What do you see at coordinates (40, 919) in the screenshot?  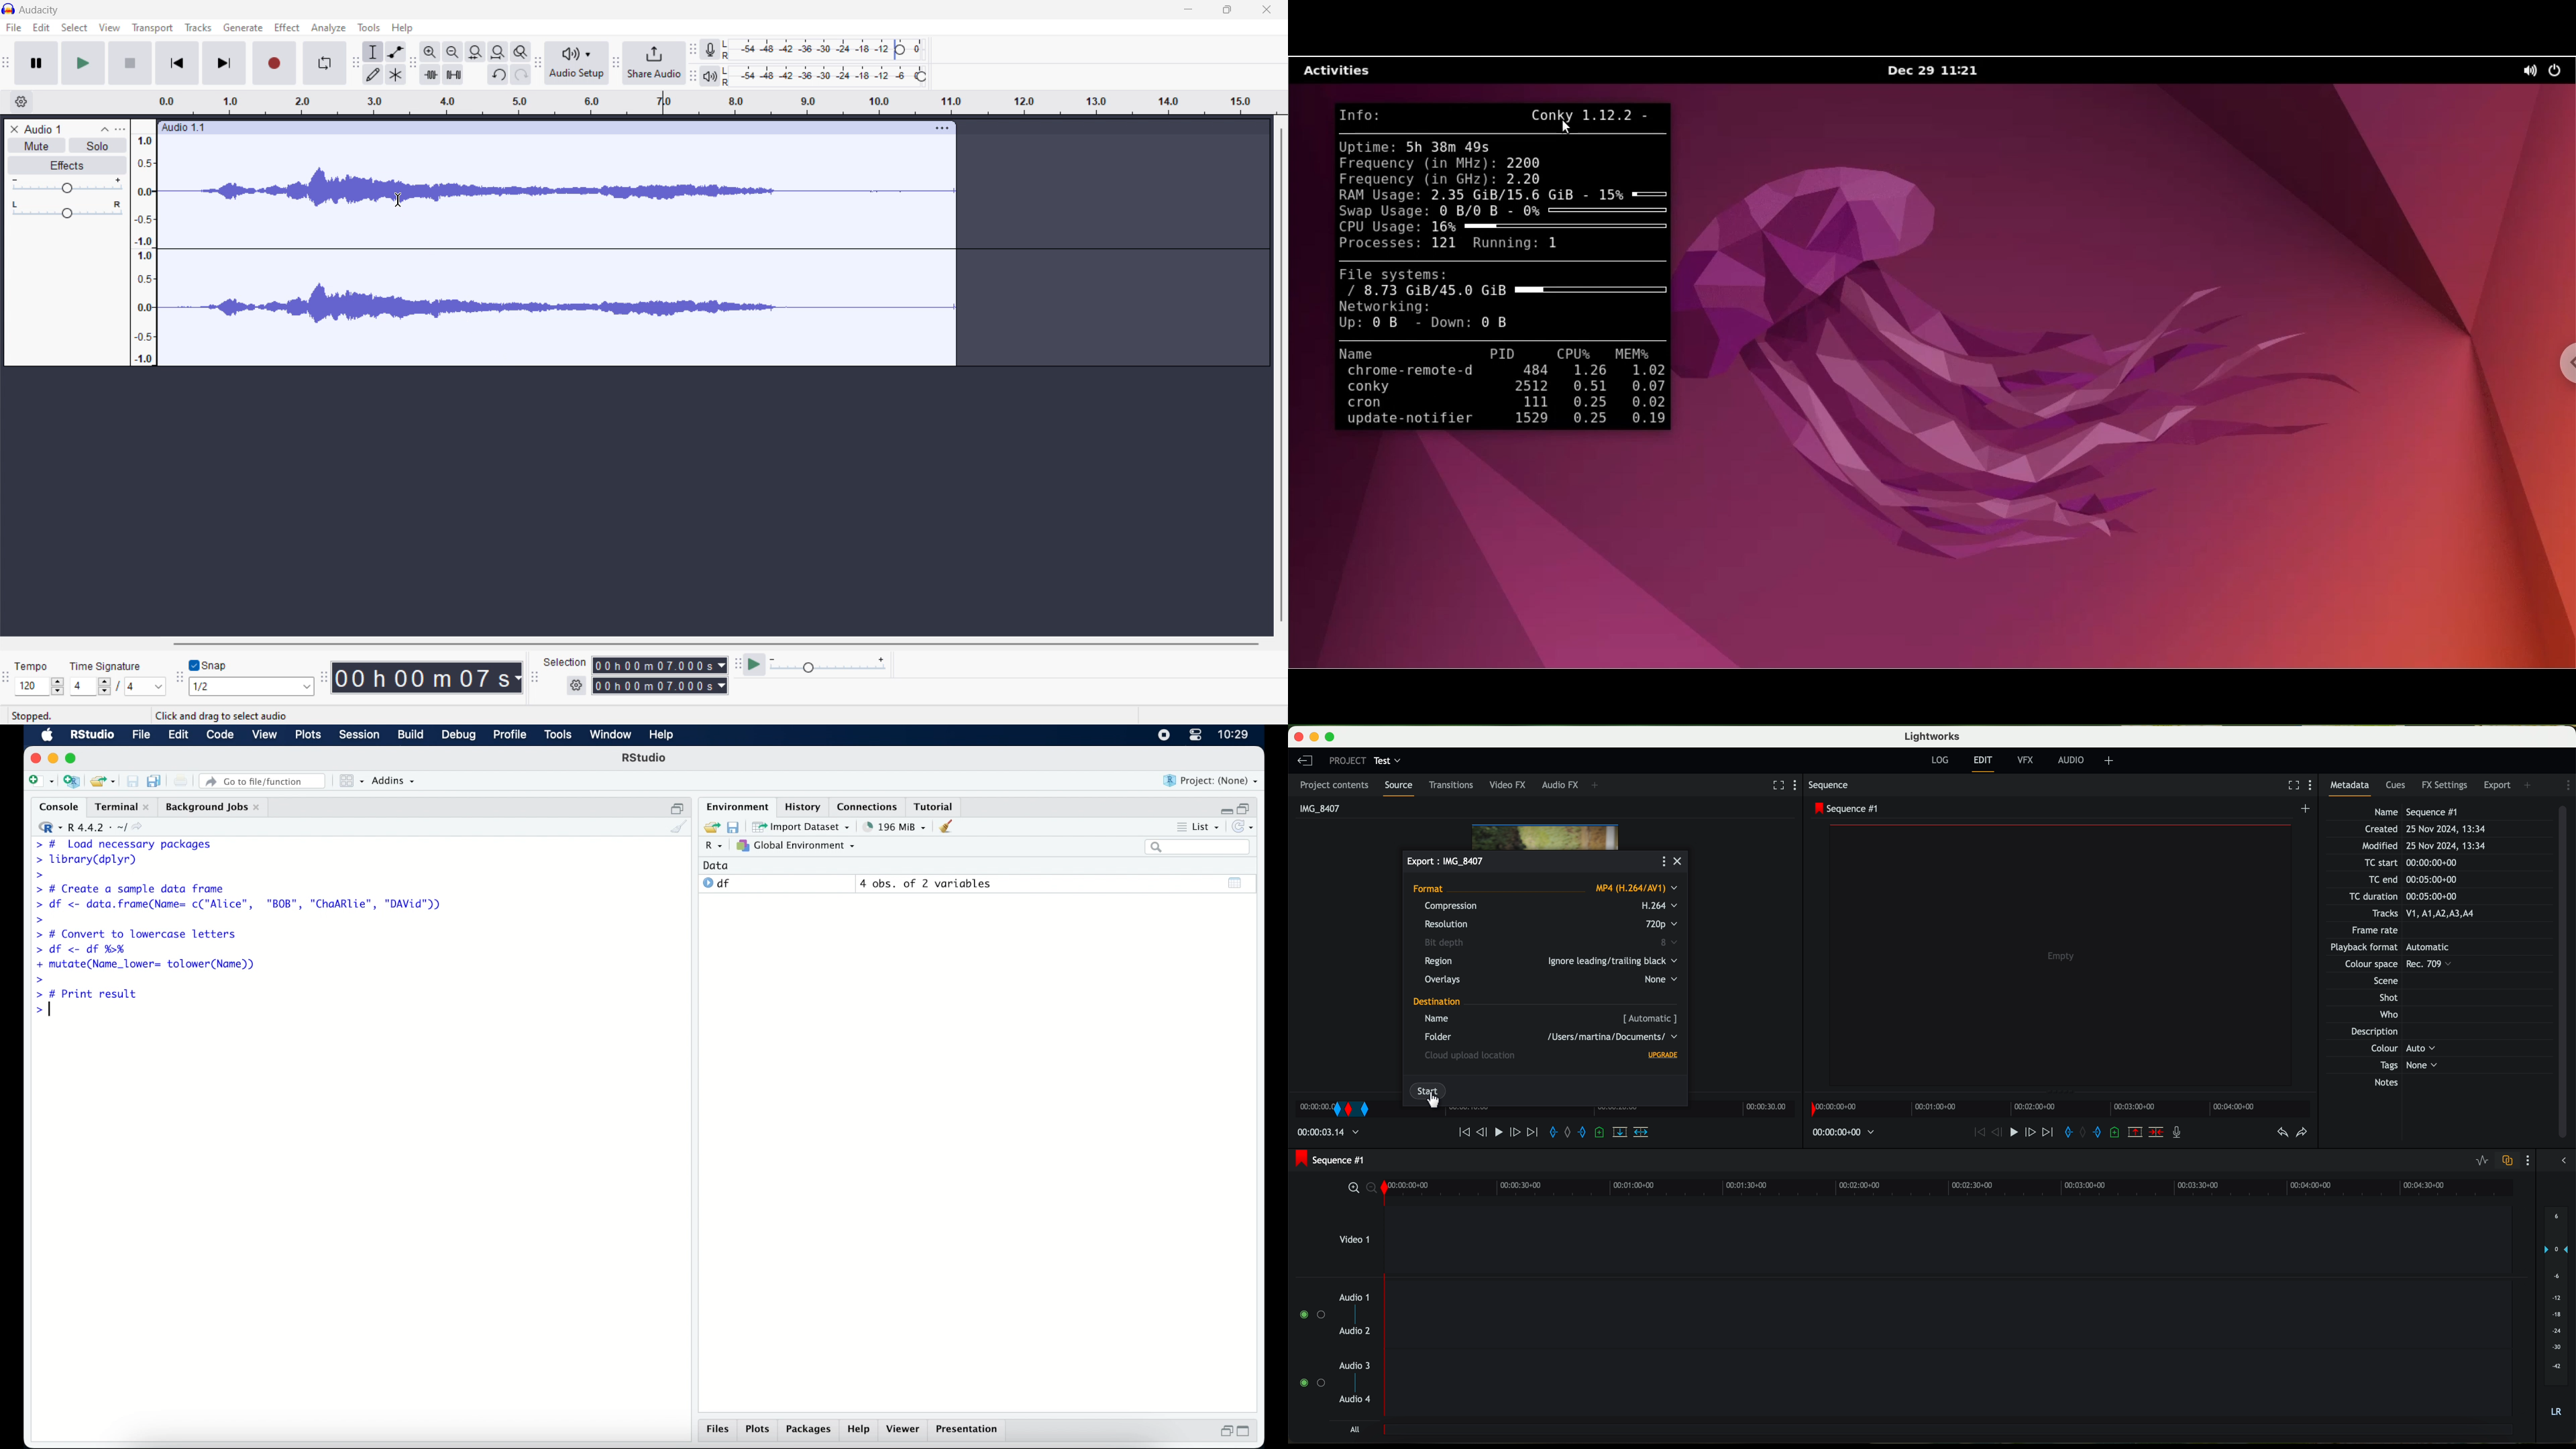 I see `command prompt` at bounding box center [40, 919].